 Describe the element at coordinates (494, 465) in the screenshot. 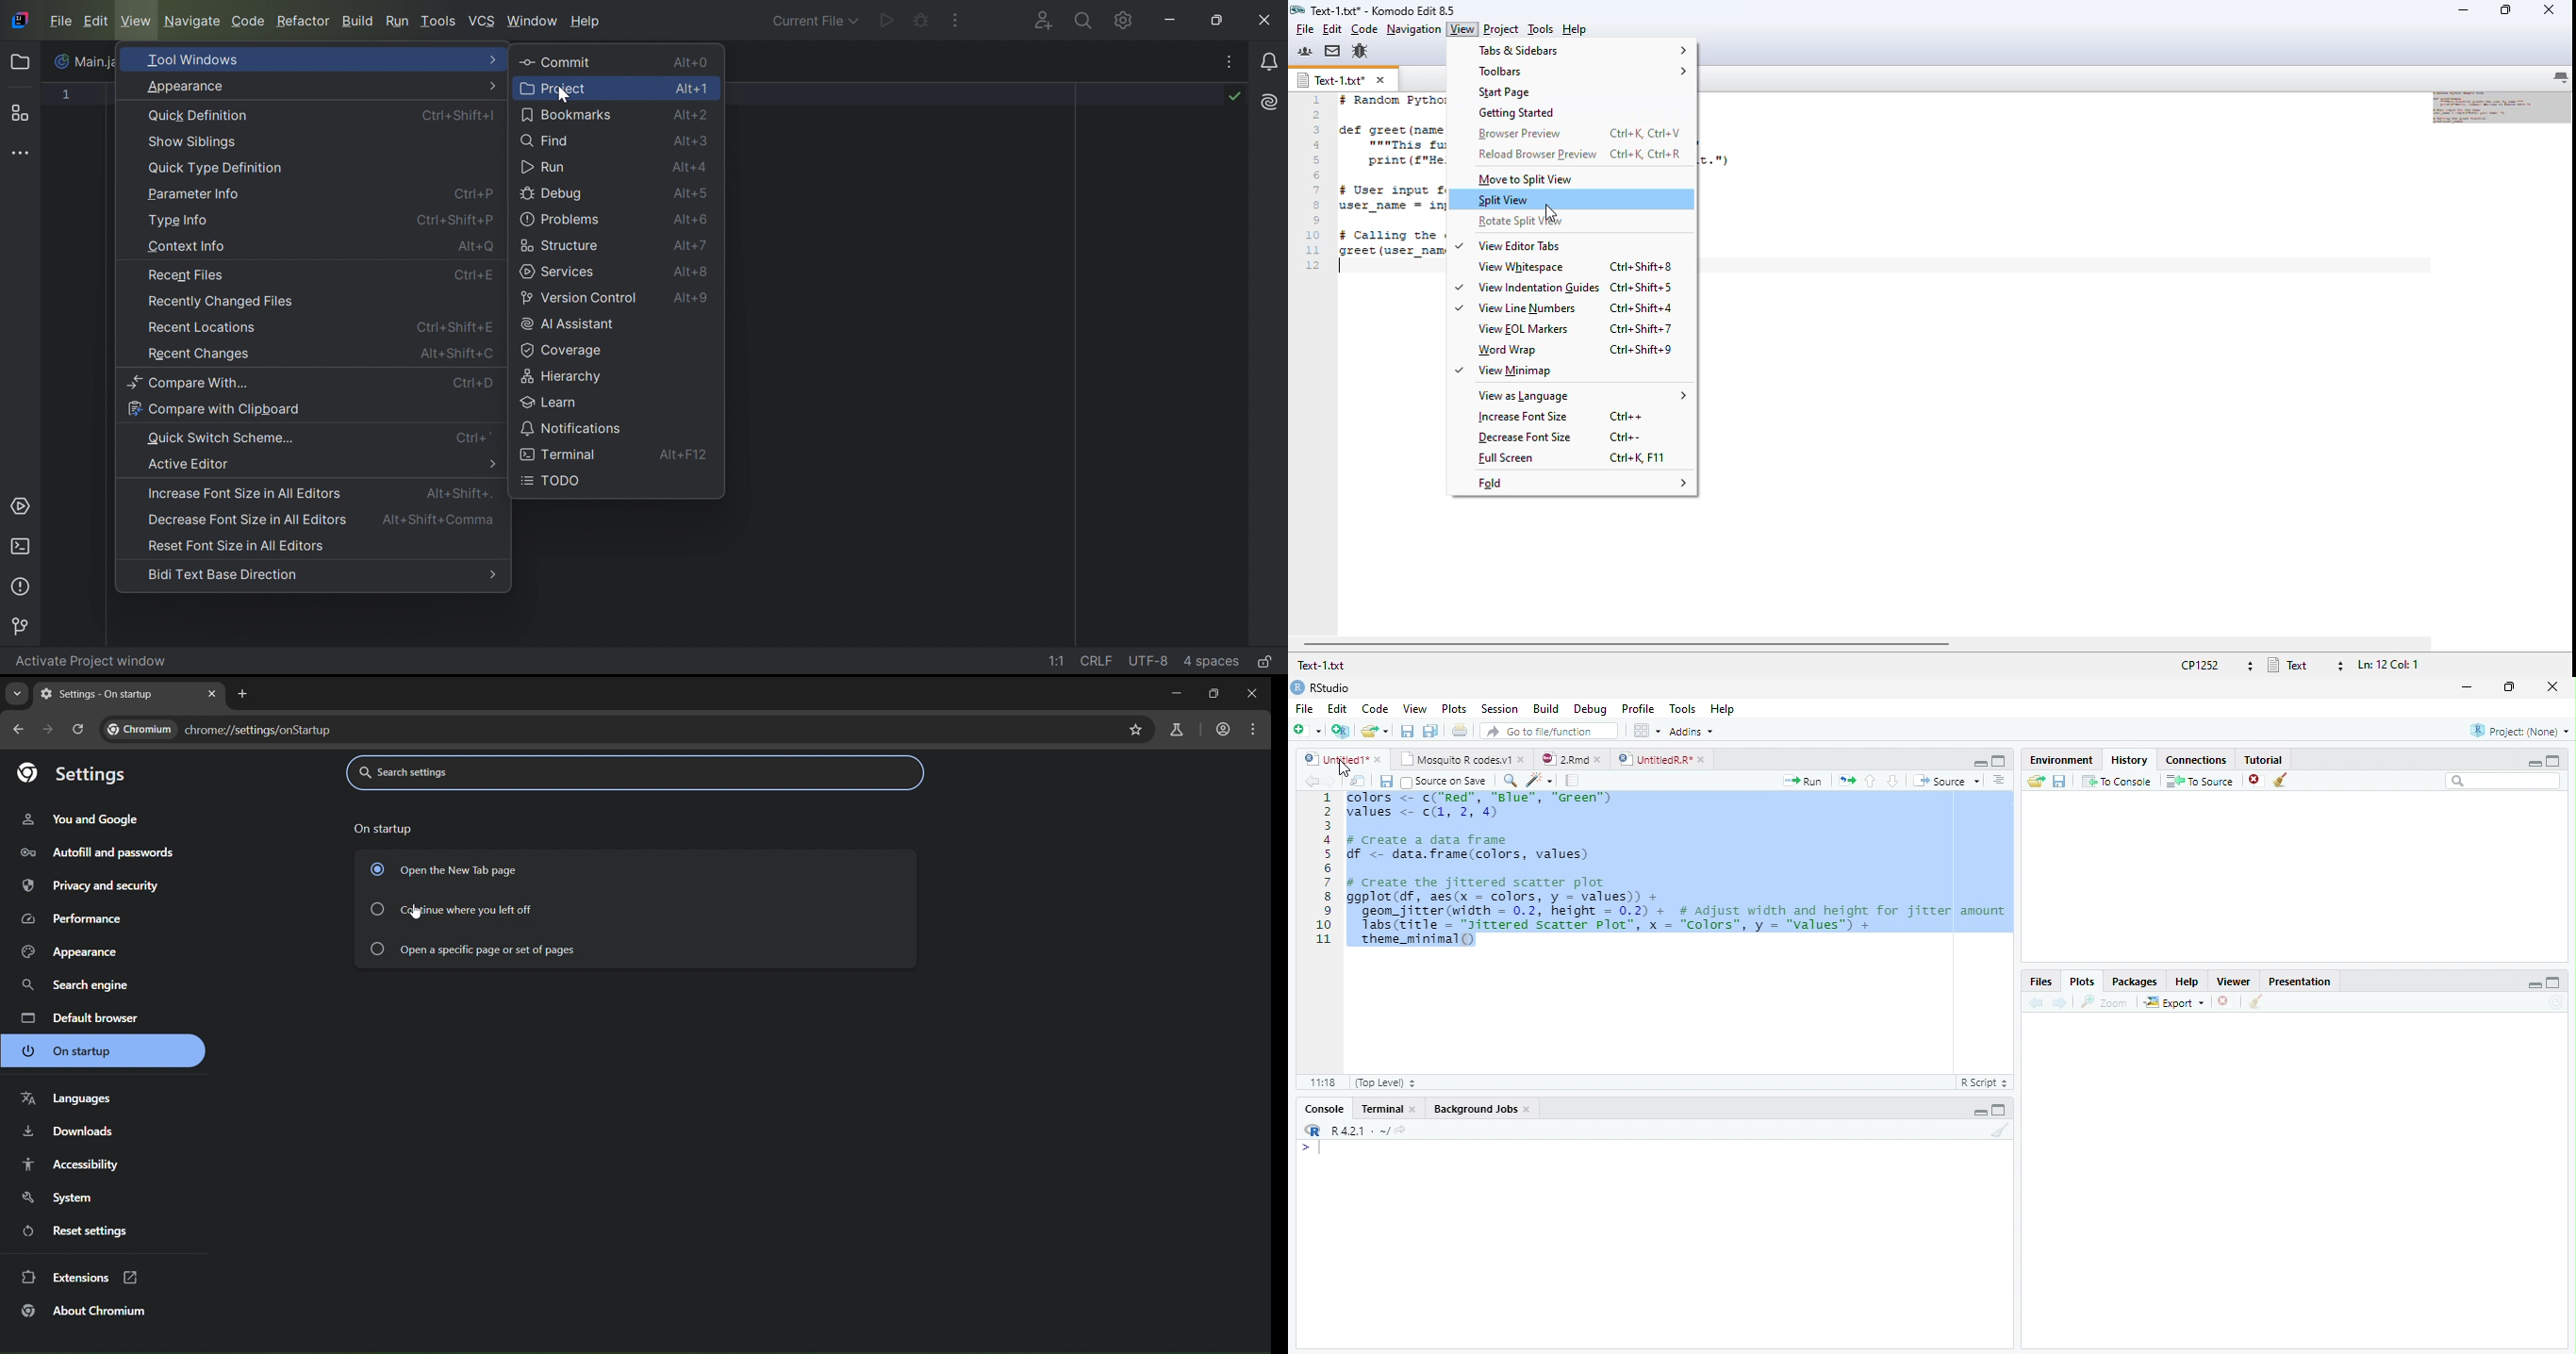

I see `More` at that location.